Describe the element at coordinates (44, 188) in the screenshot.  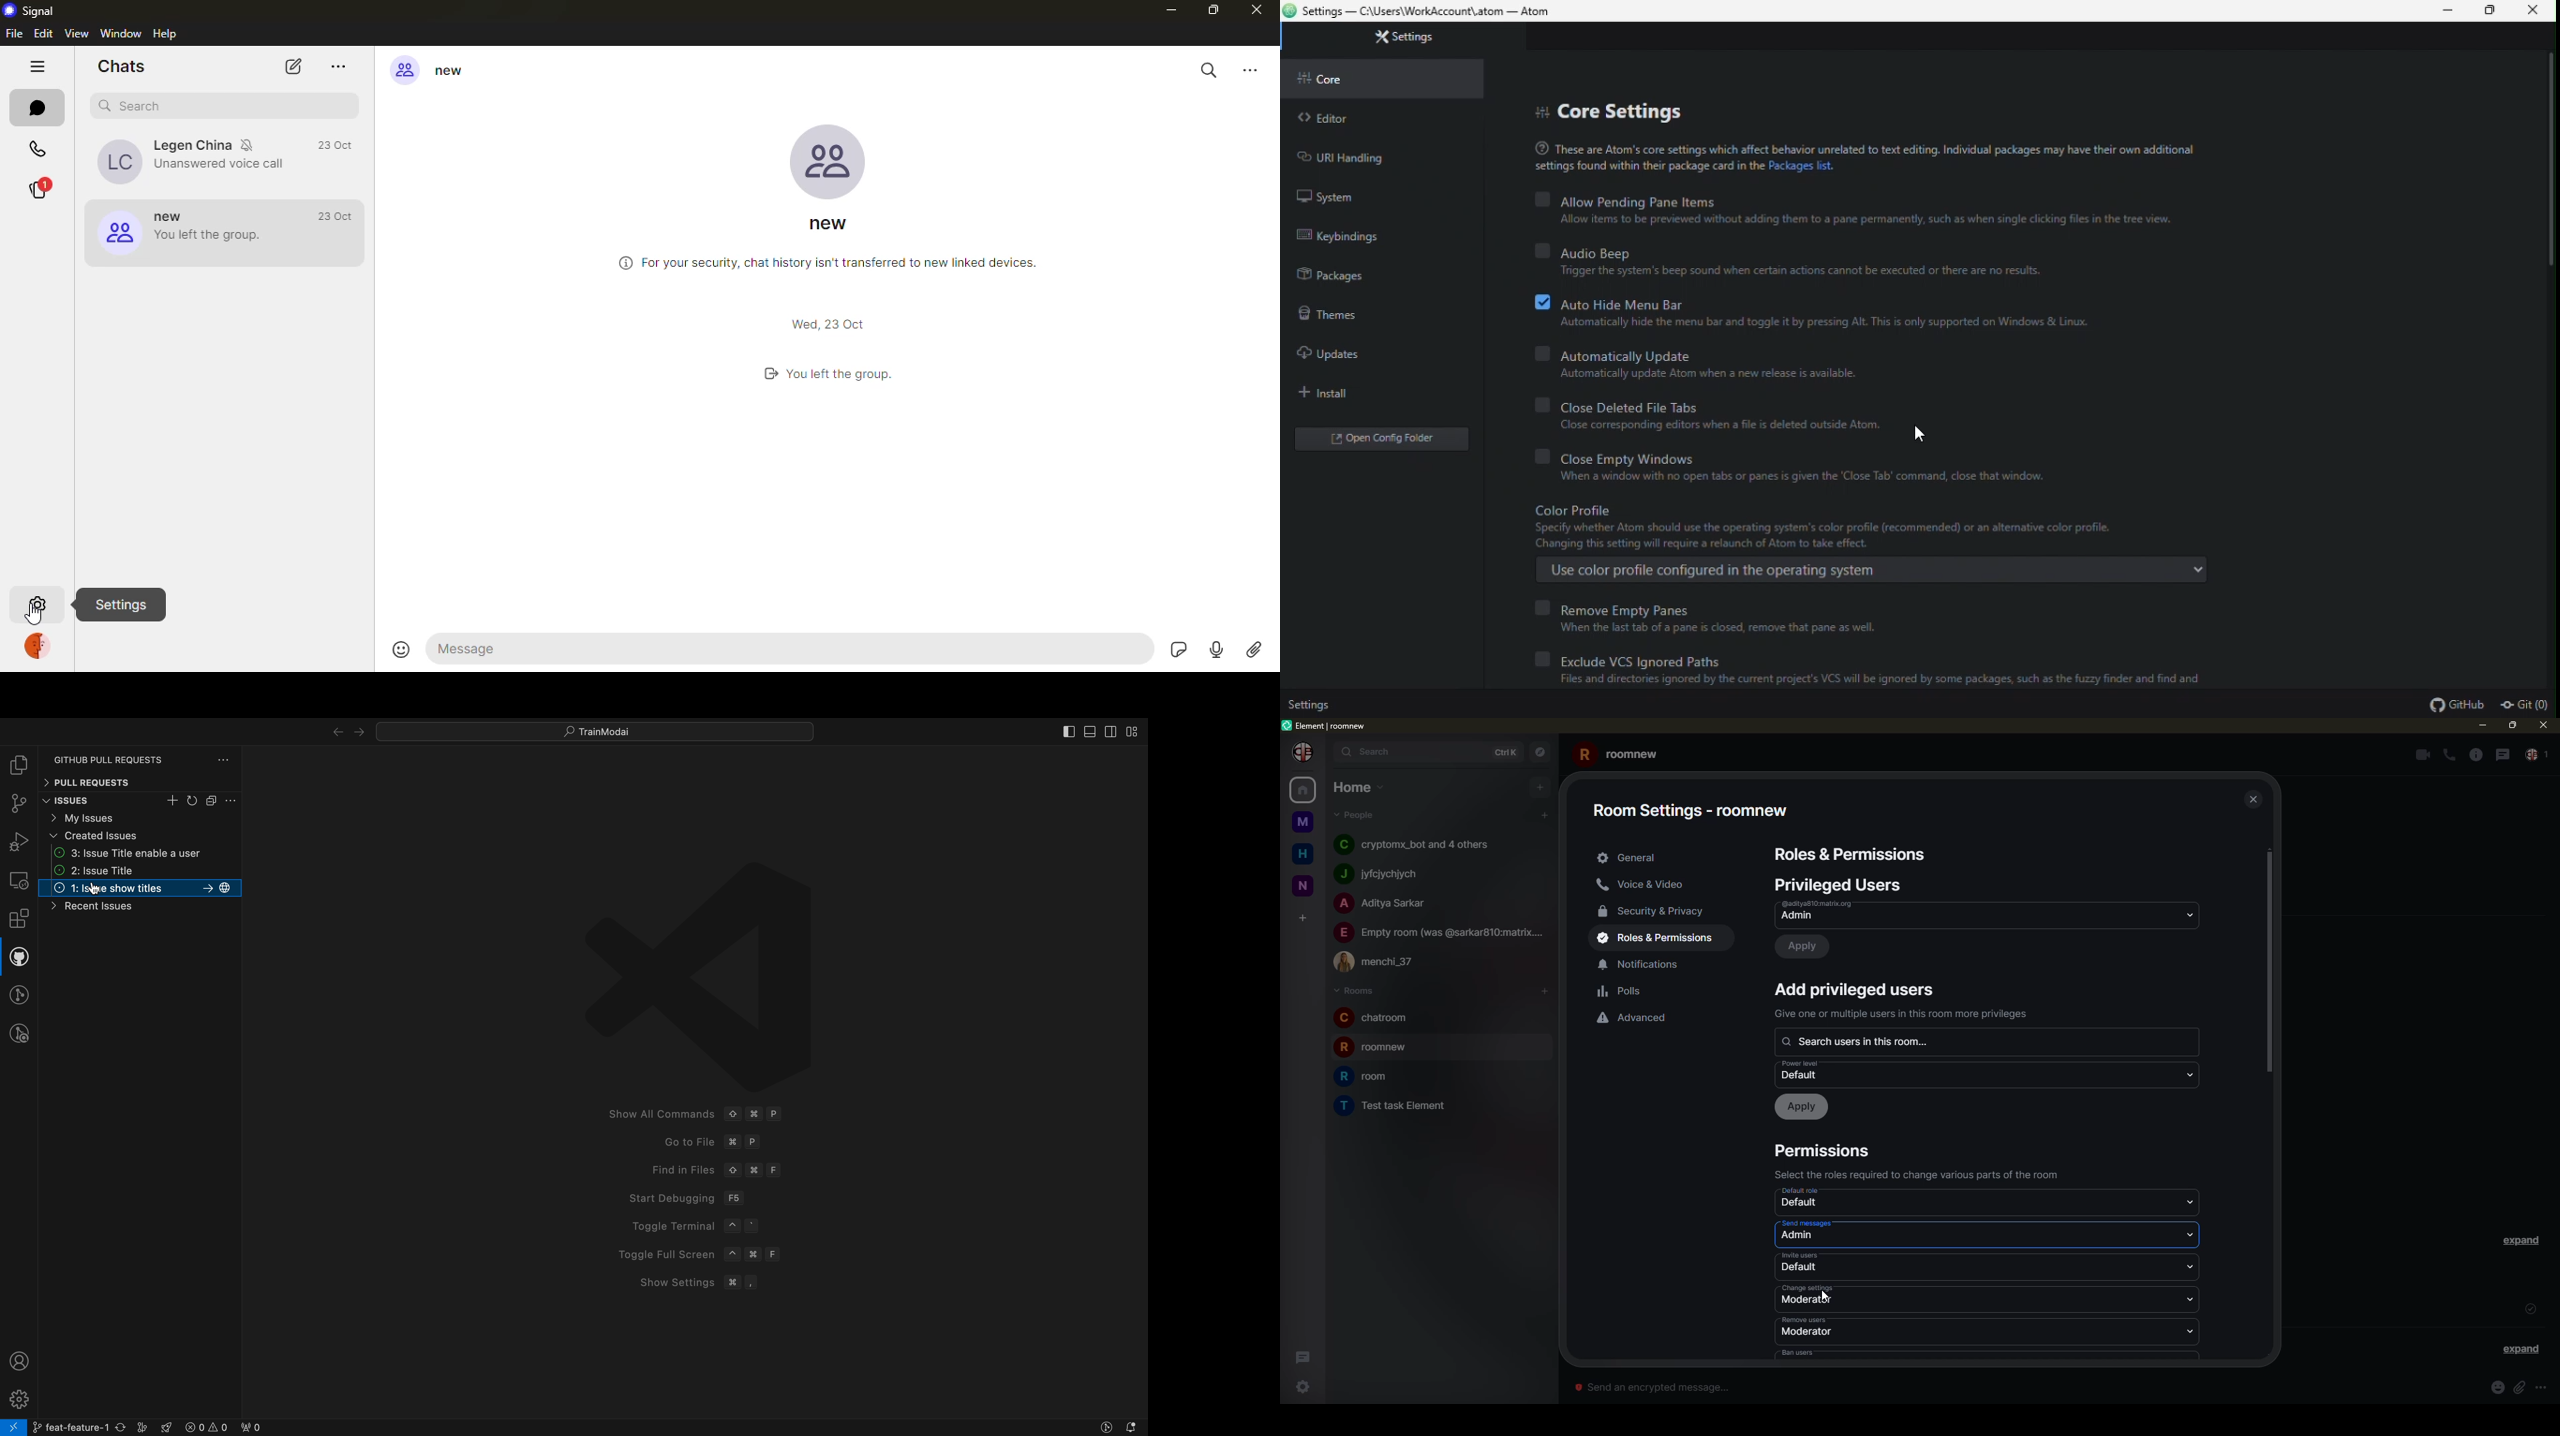
I see `stories` at that location.